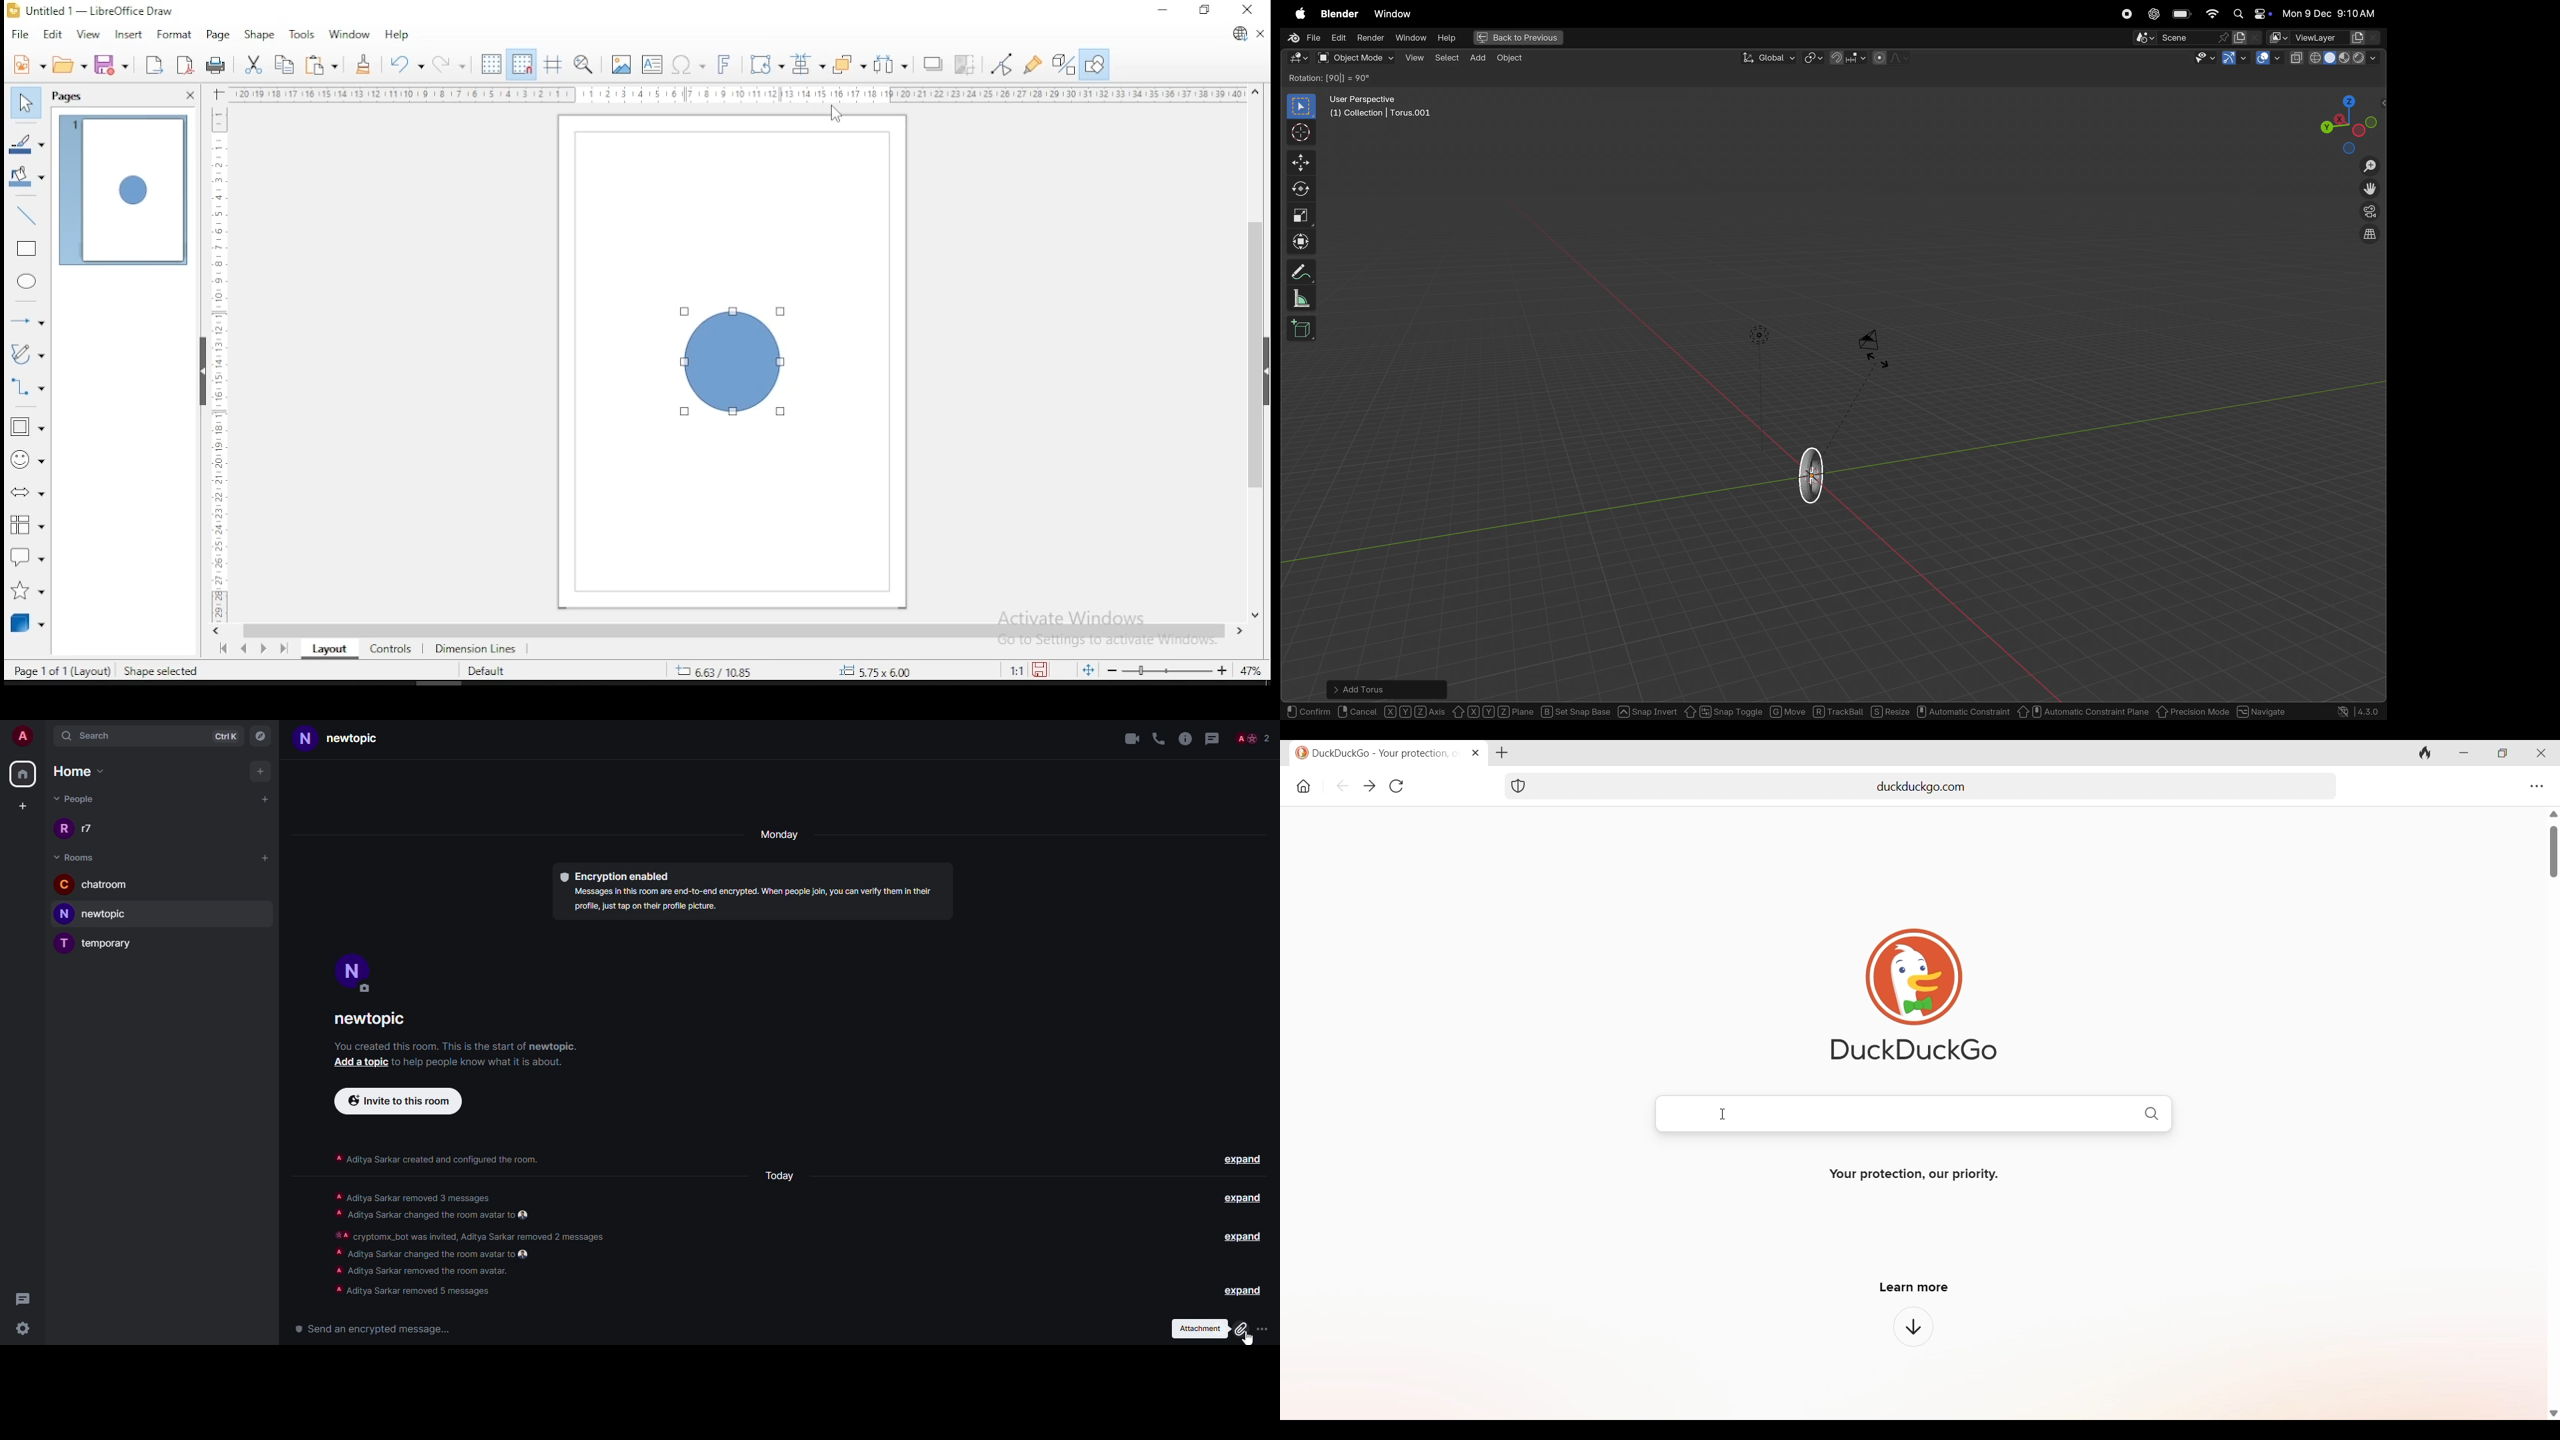 This screenshot has width=2576, height=1456. I want to click on Vertical slide bar, so click(2553, 853).